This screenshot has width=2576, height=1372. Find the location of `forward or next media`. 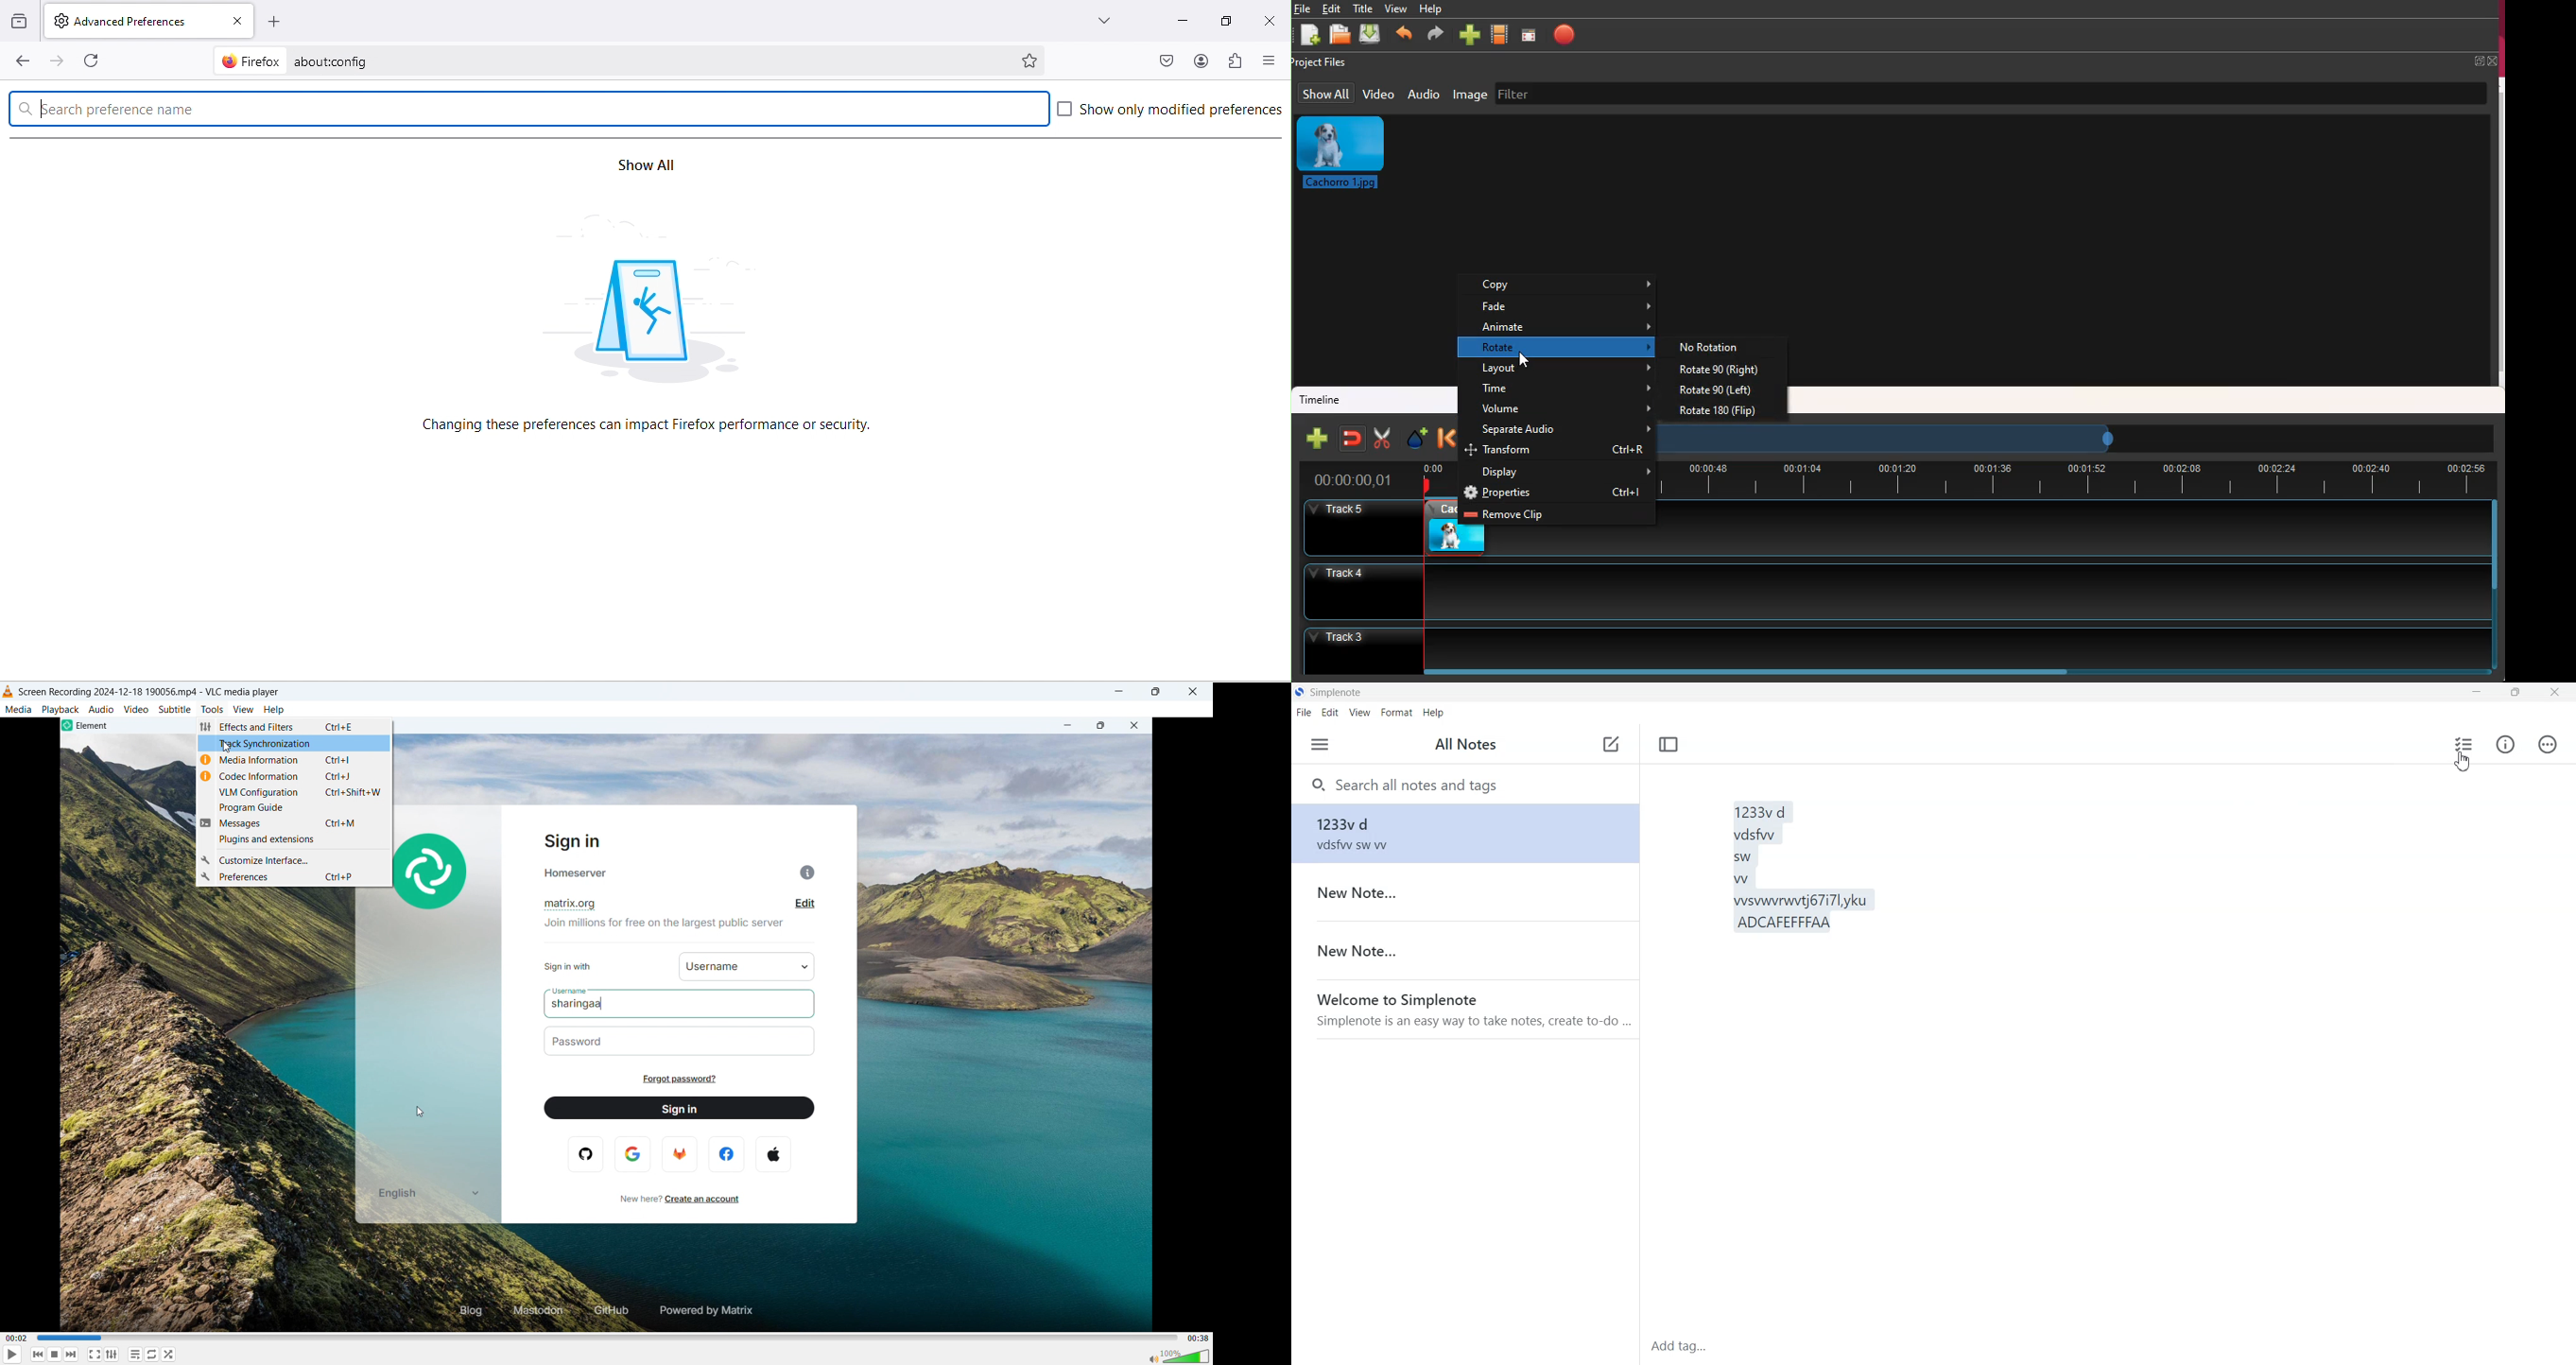

forward or next media is located at coordinates (71, 1354).